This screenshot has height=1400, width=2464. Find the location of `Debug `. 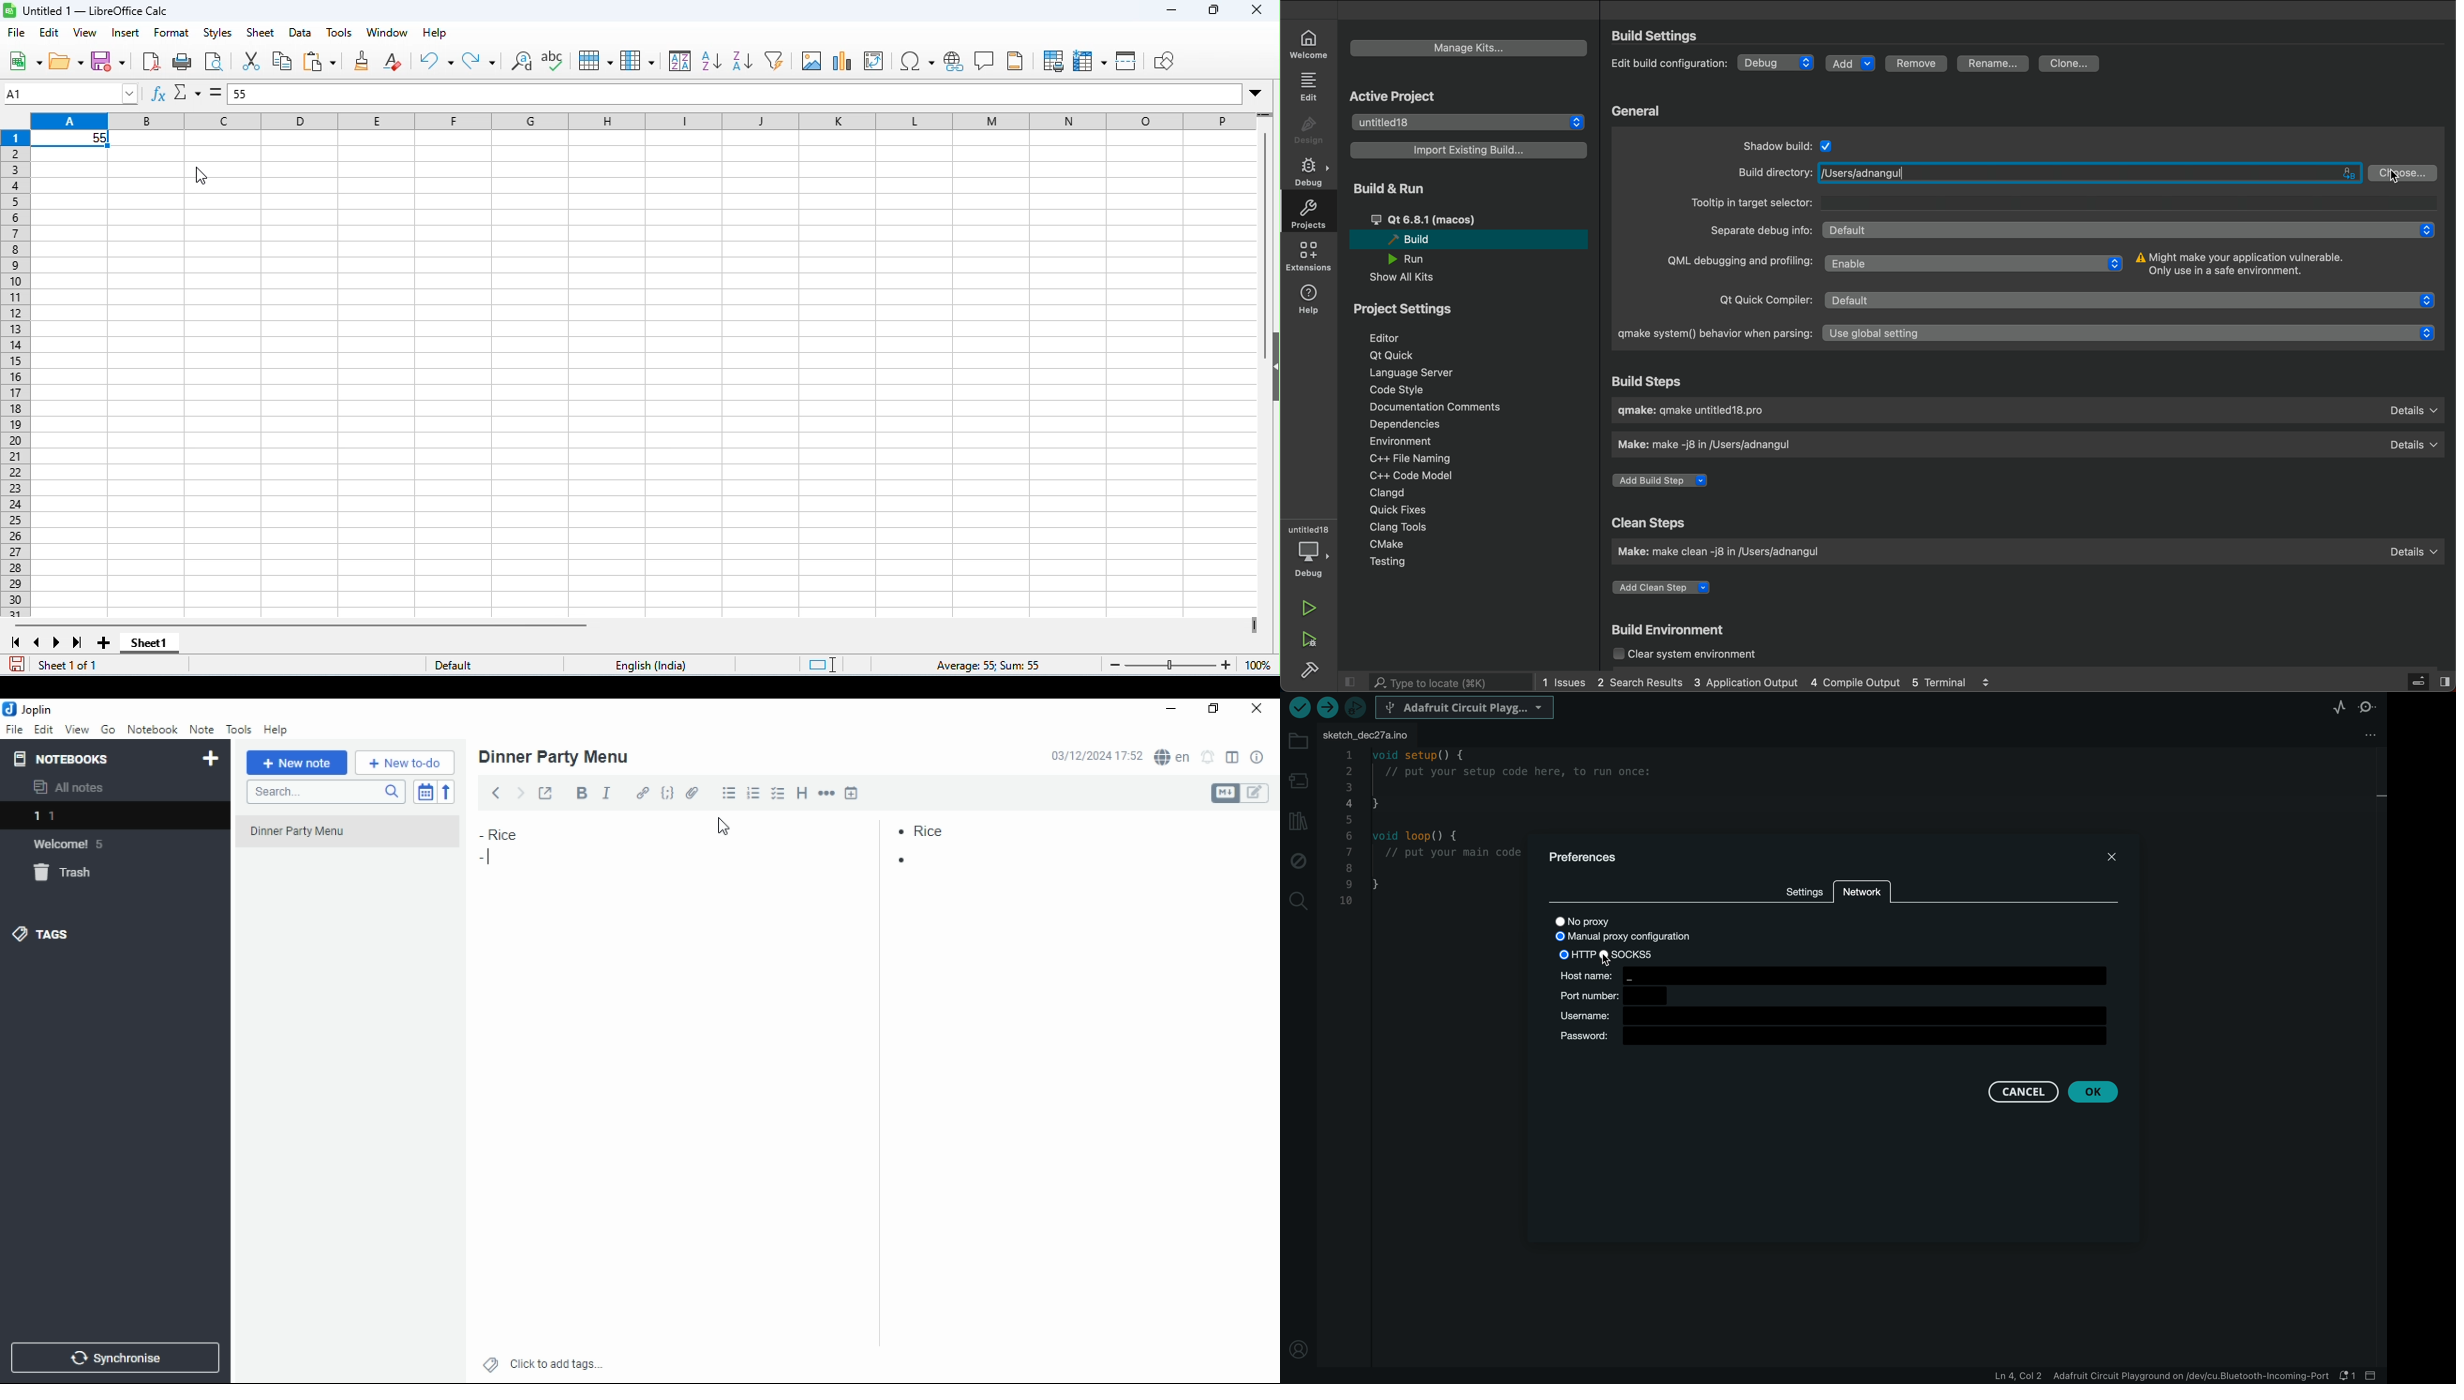

Debug  is located at coordinates (1778, 63).